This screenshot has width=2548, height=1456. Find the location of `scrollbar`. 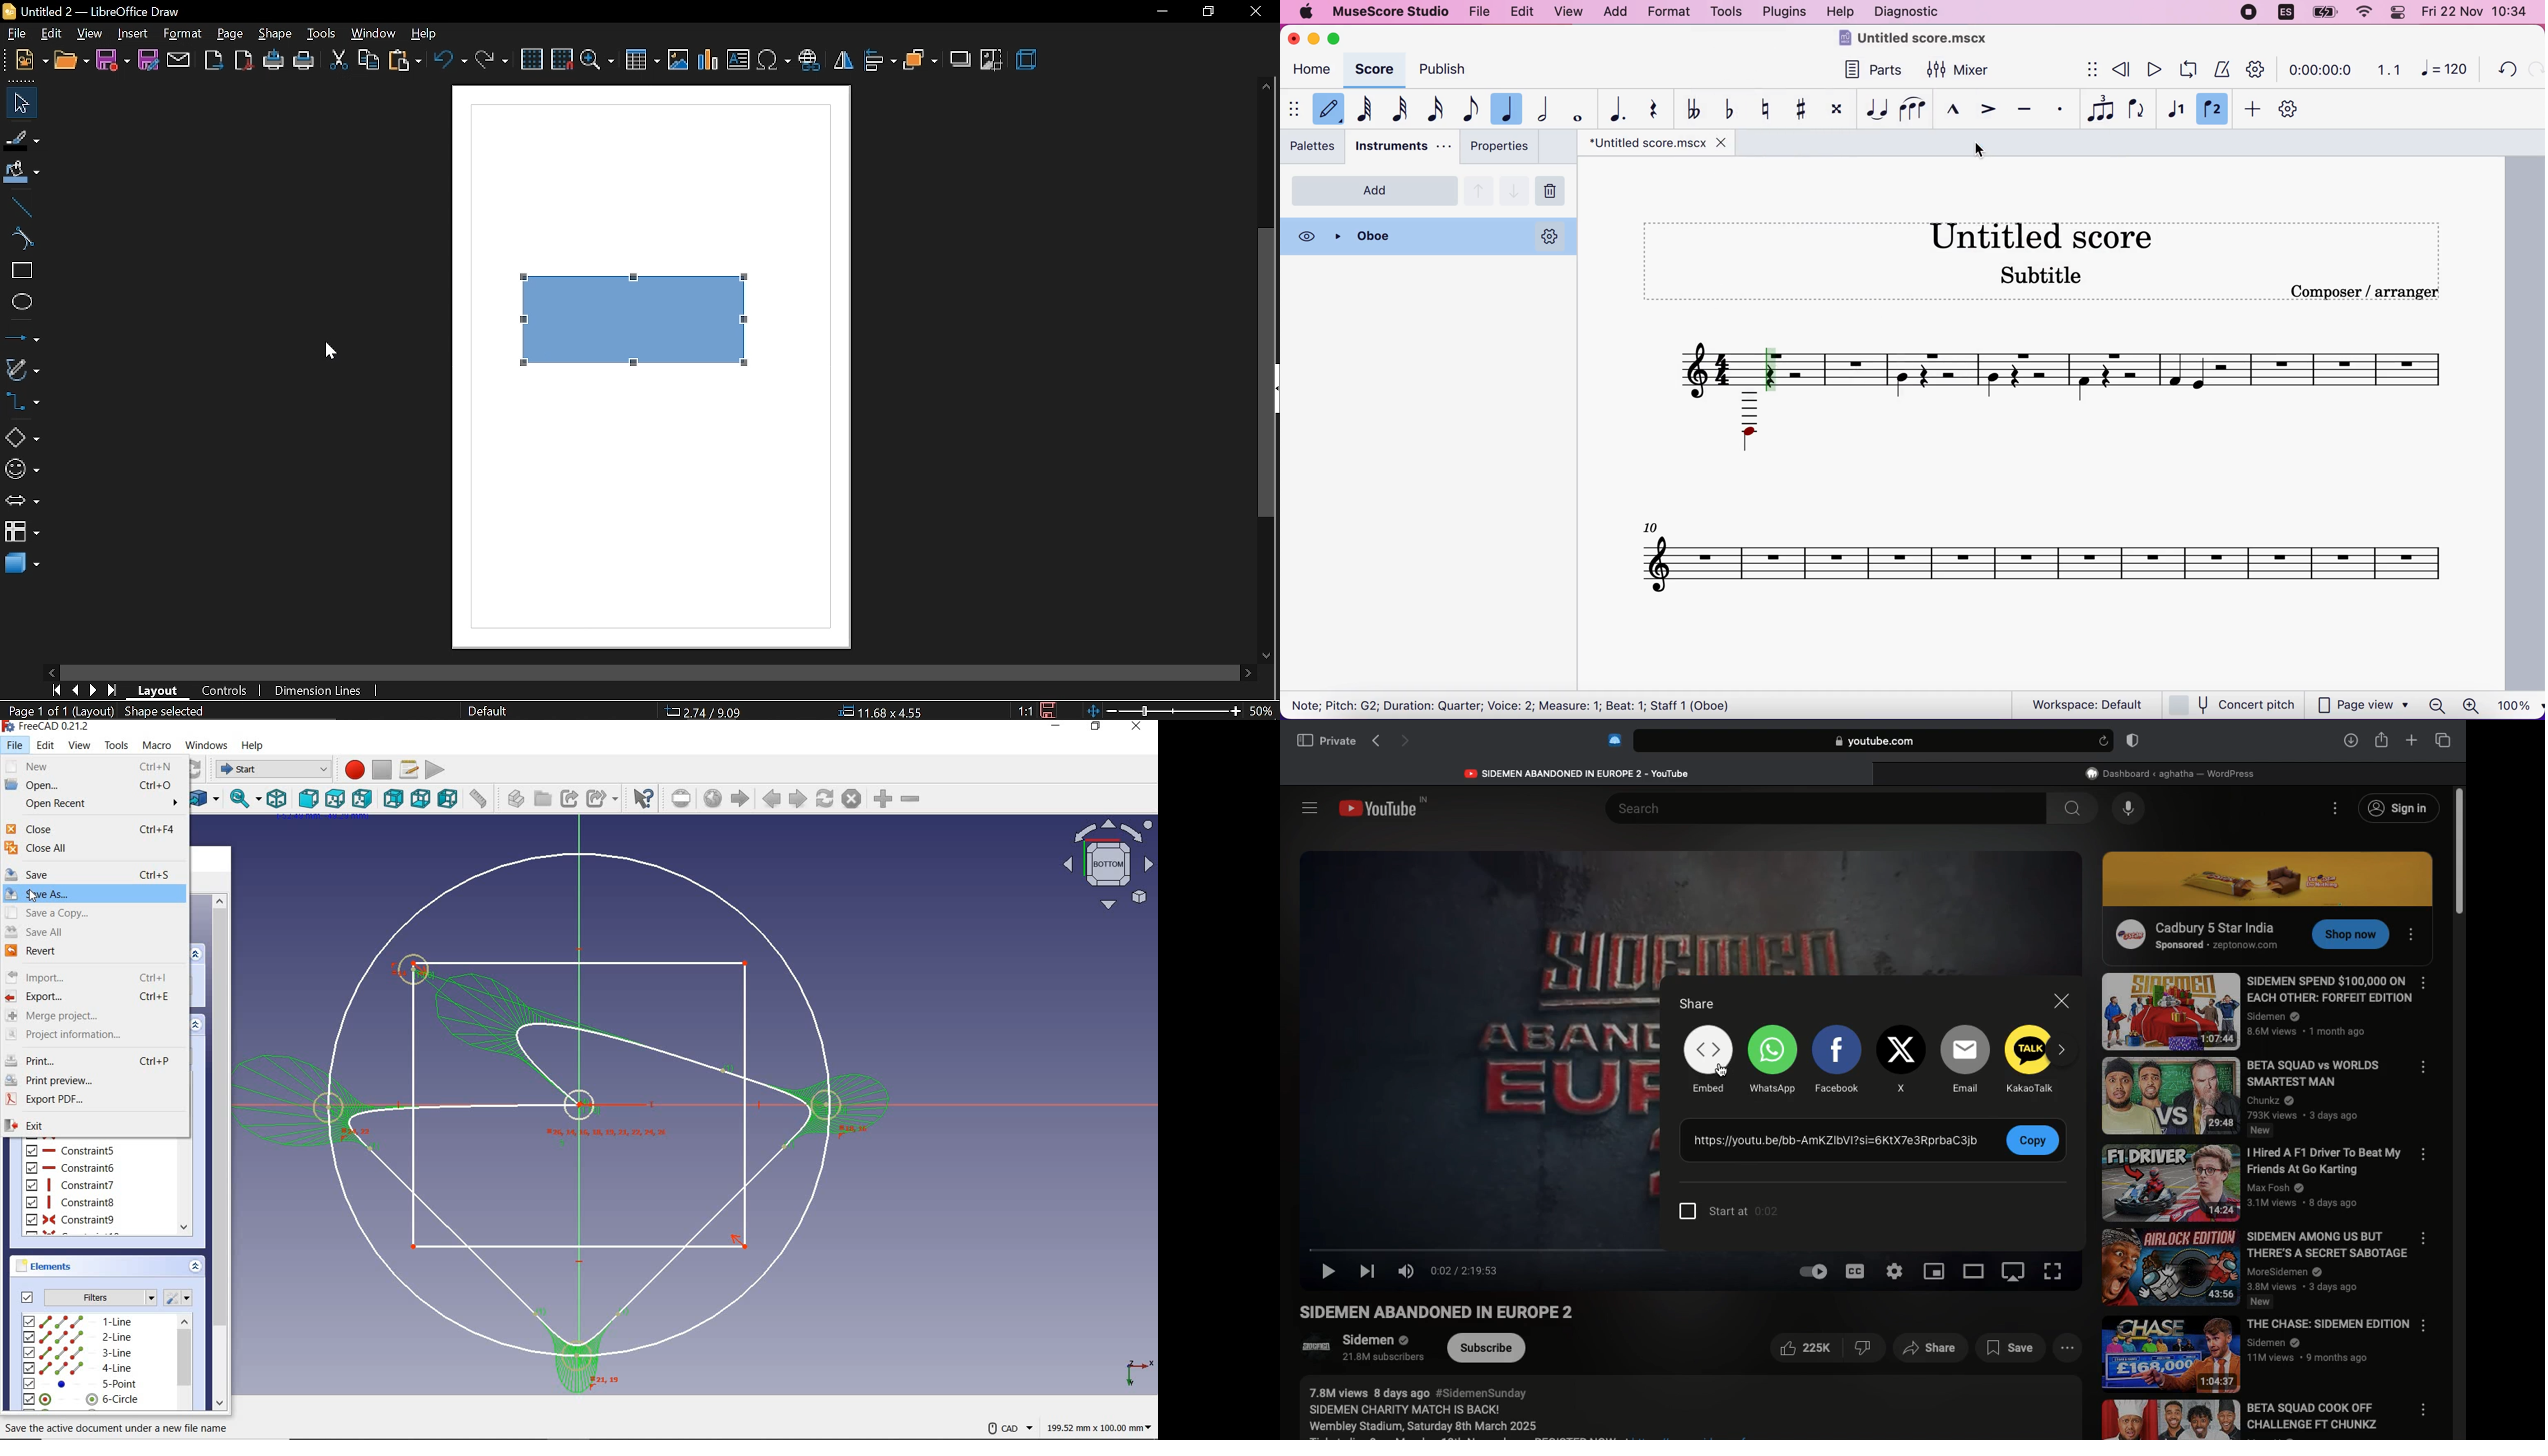

scrollbar is located at coordinates (220, 1150).